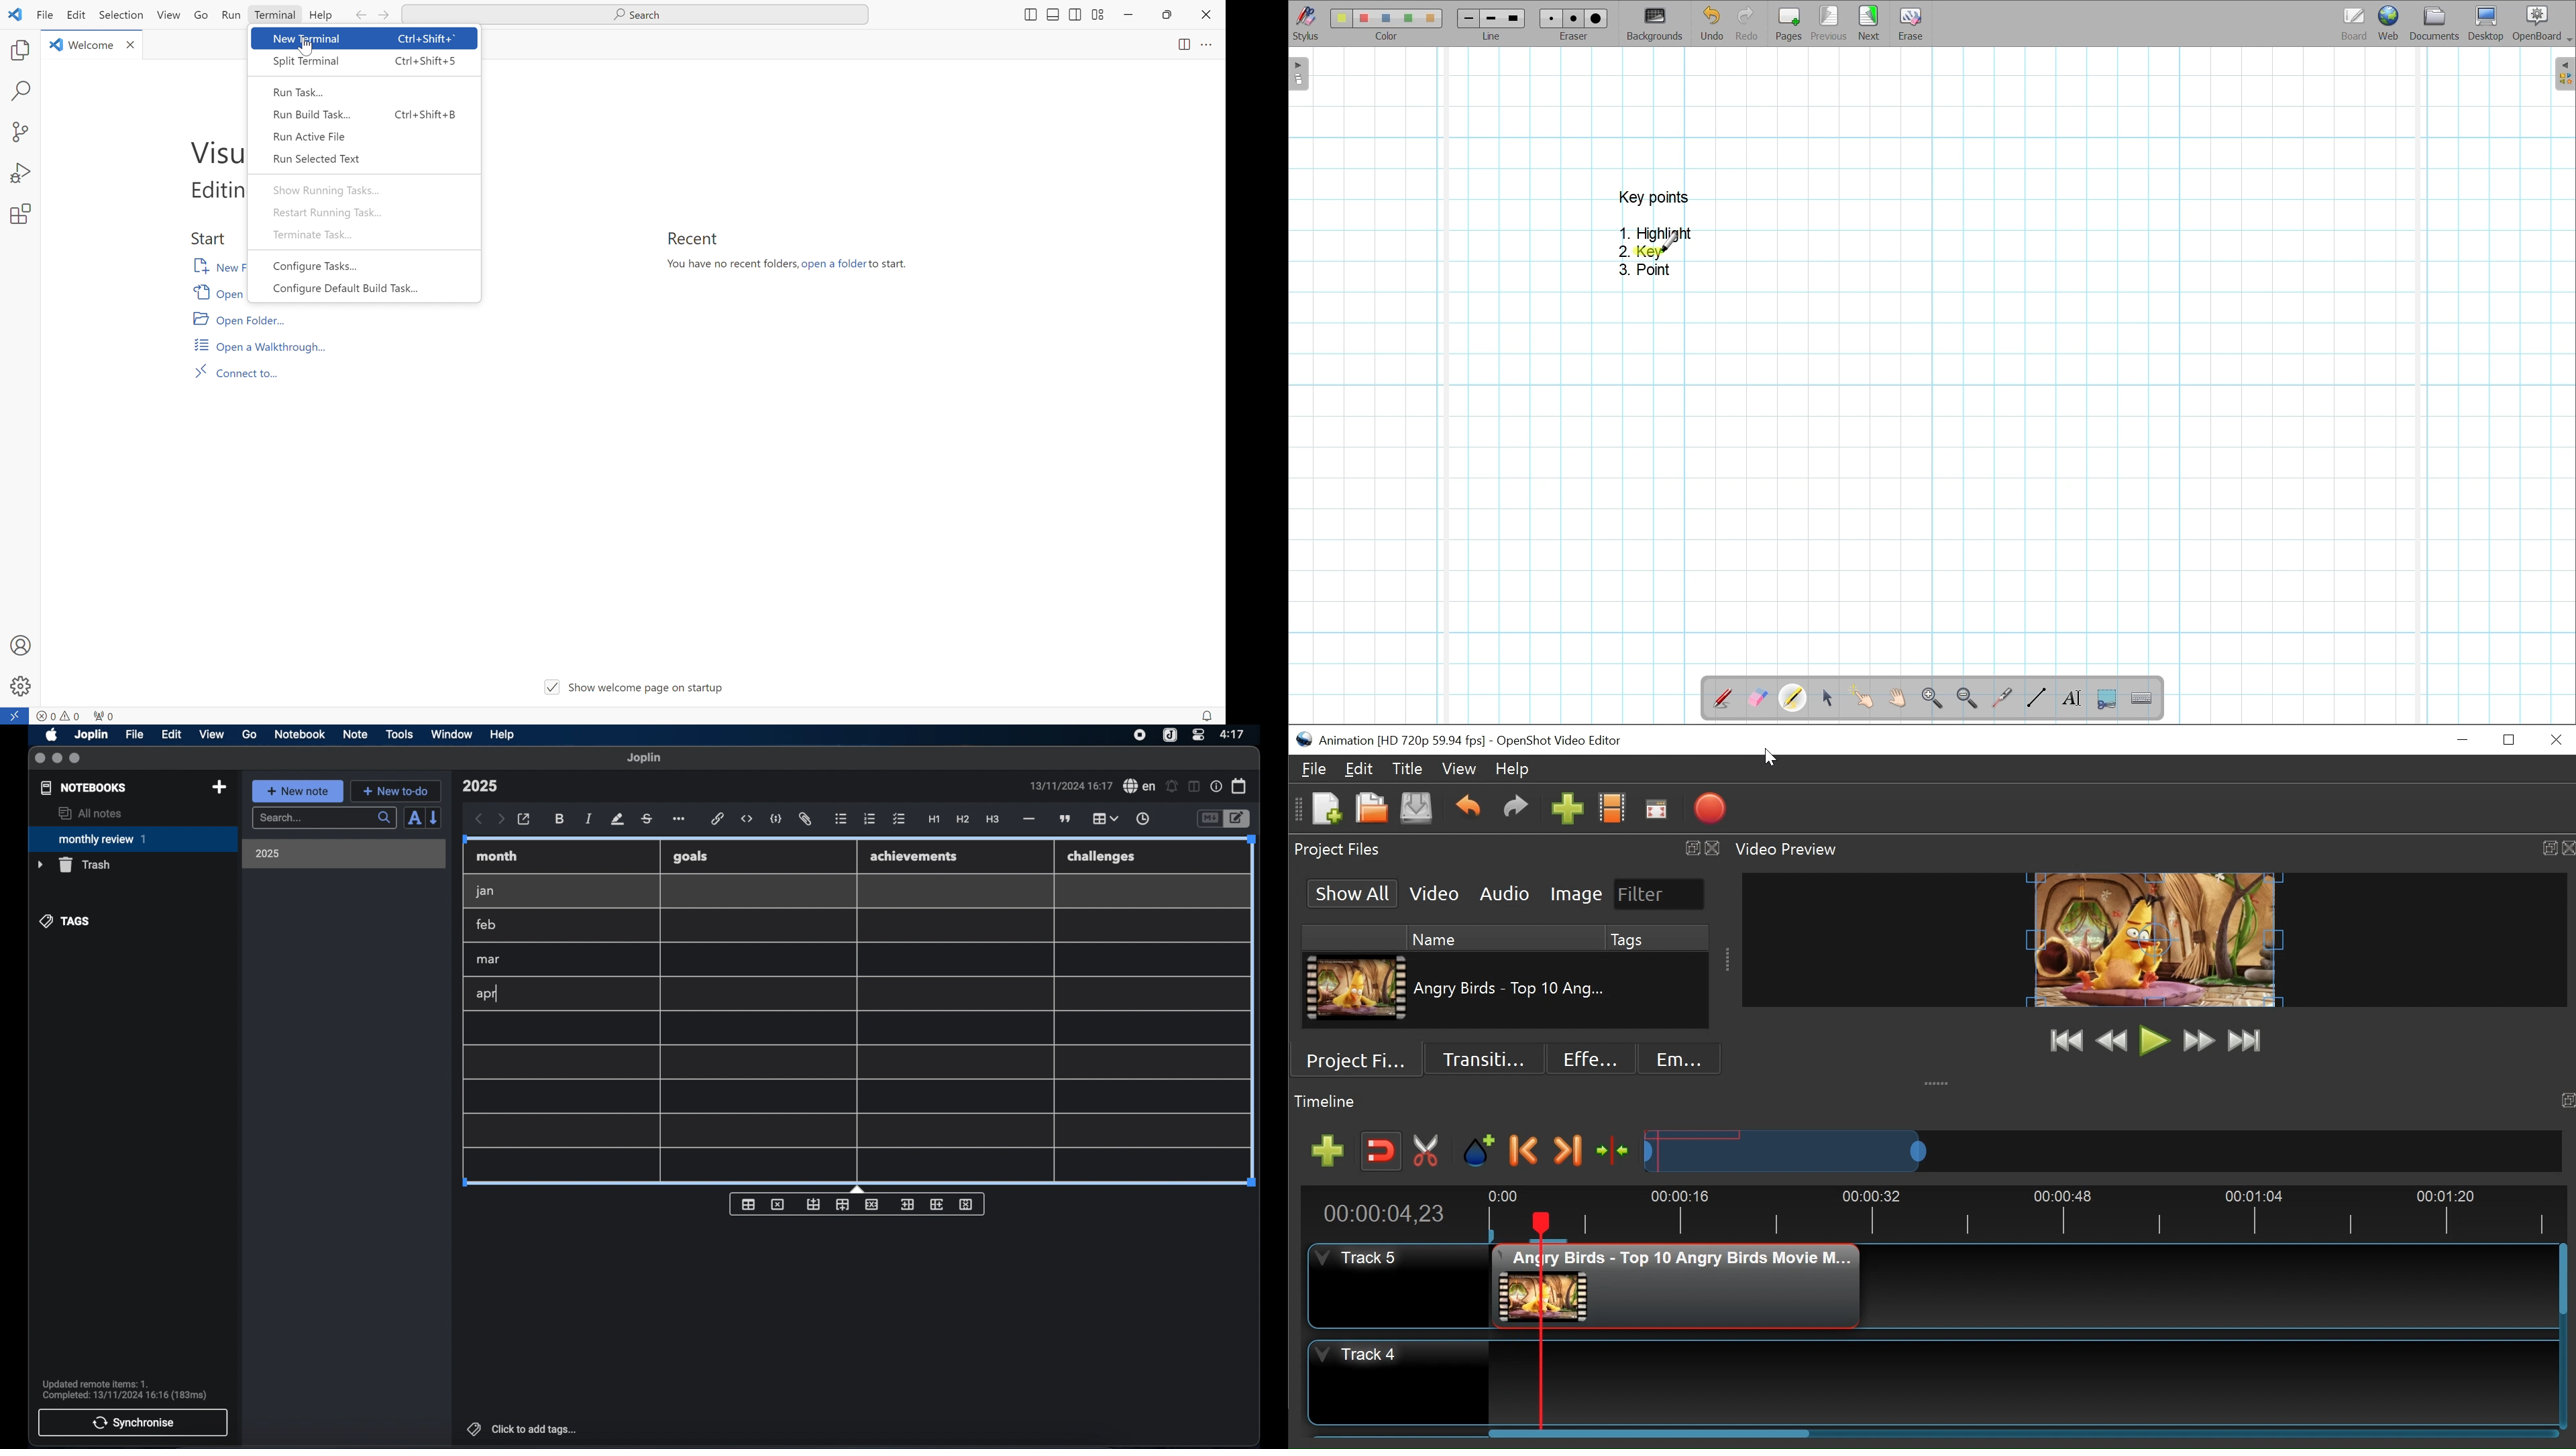  What do you see at coordinates (479, 819) in the screenshot?
I see `back` at bounding box center [479, 819].